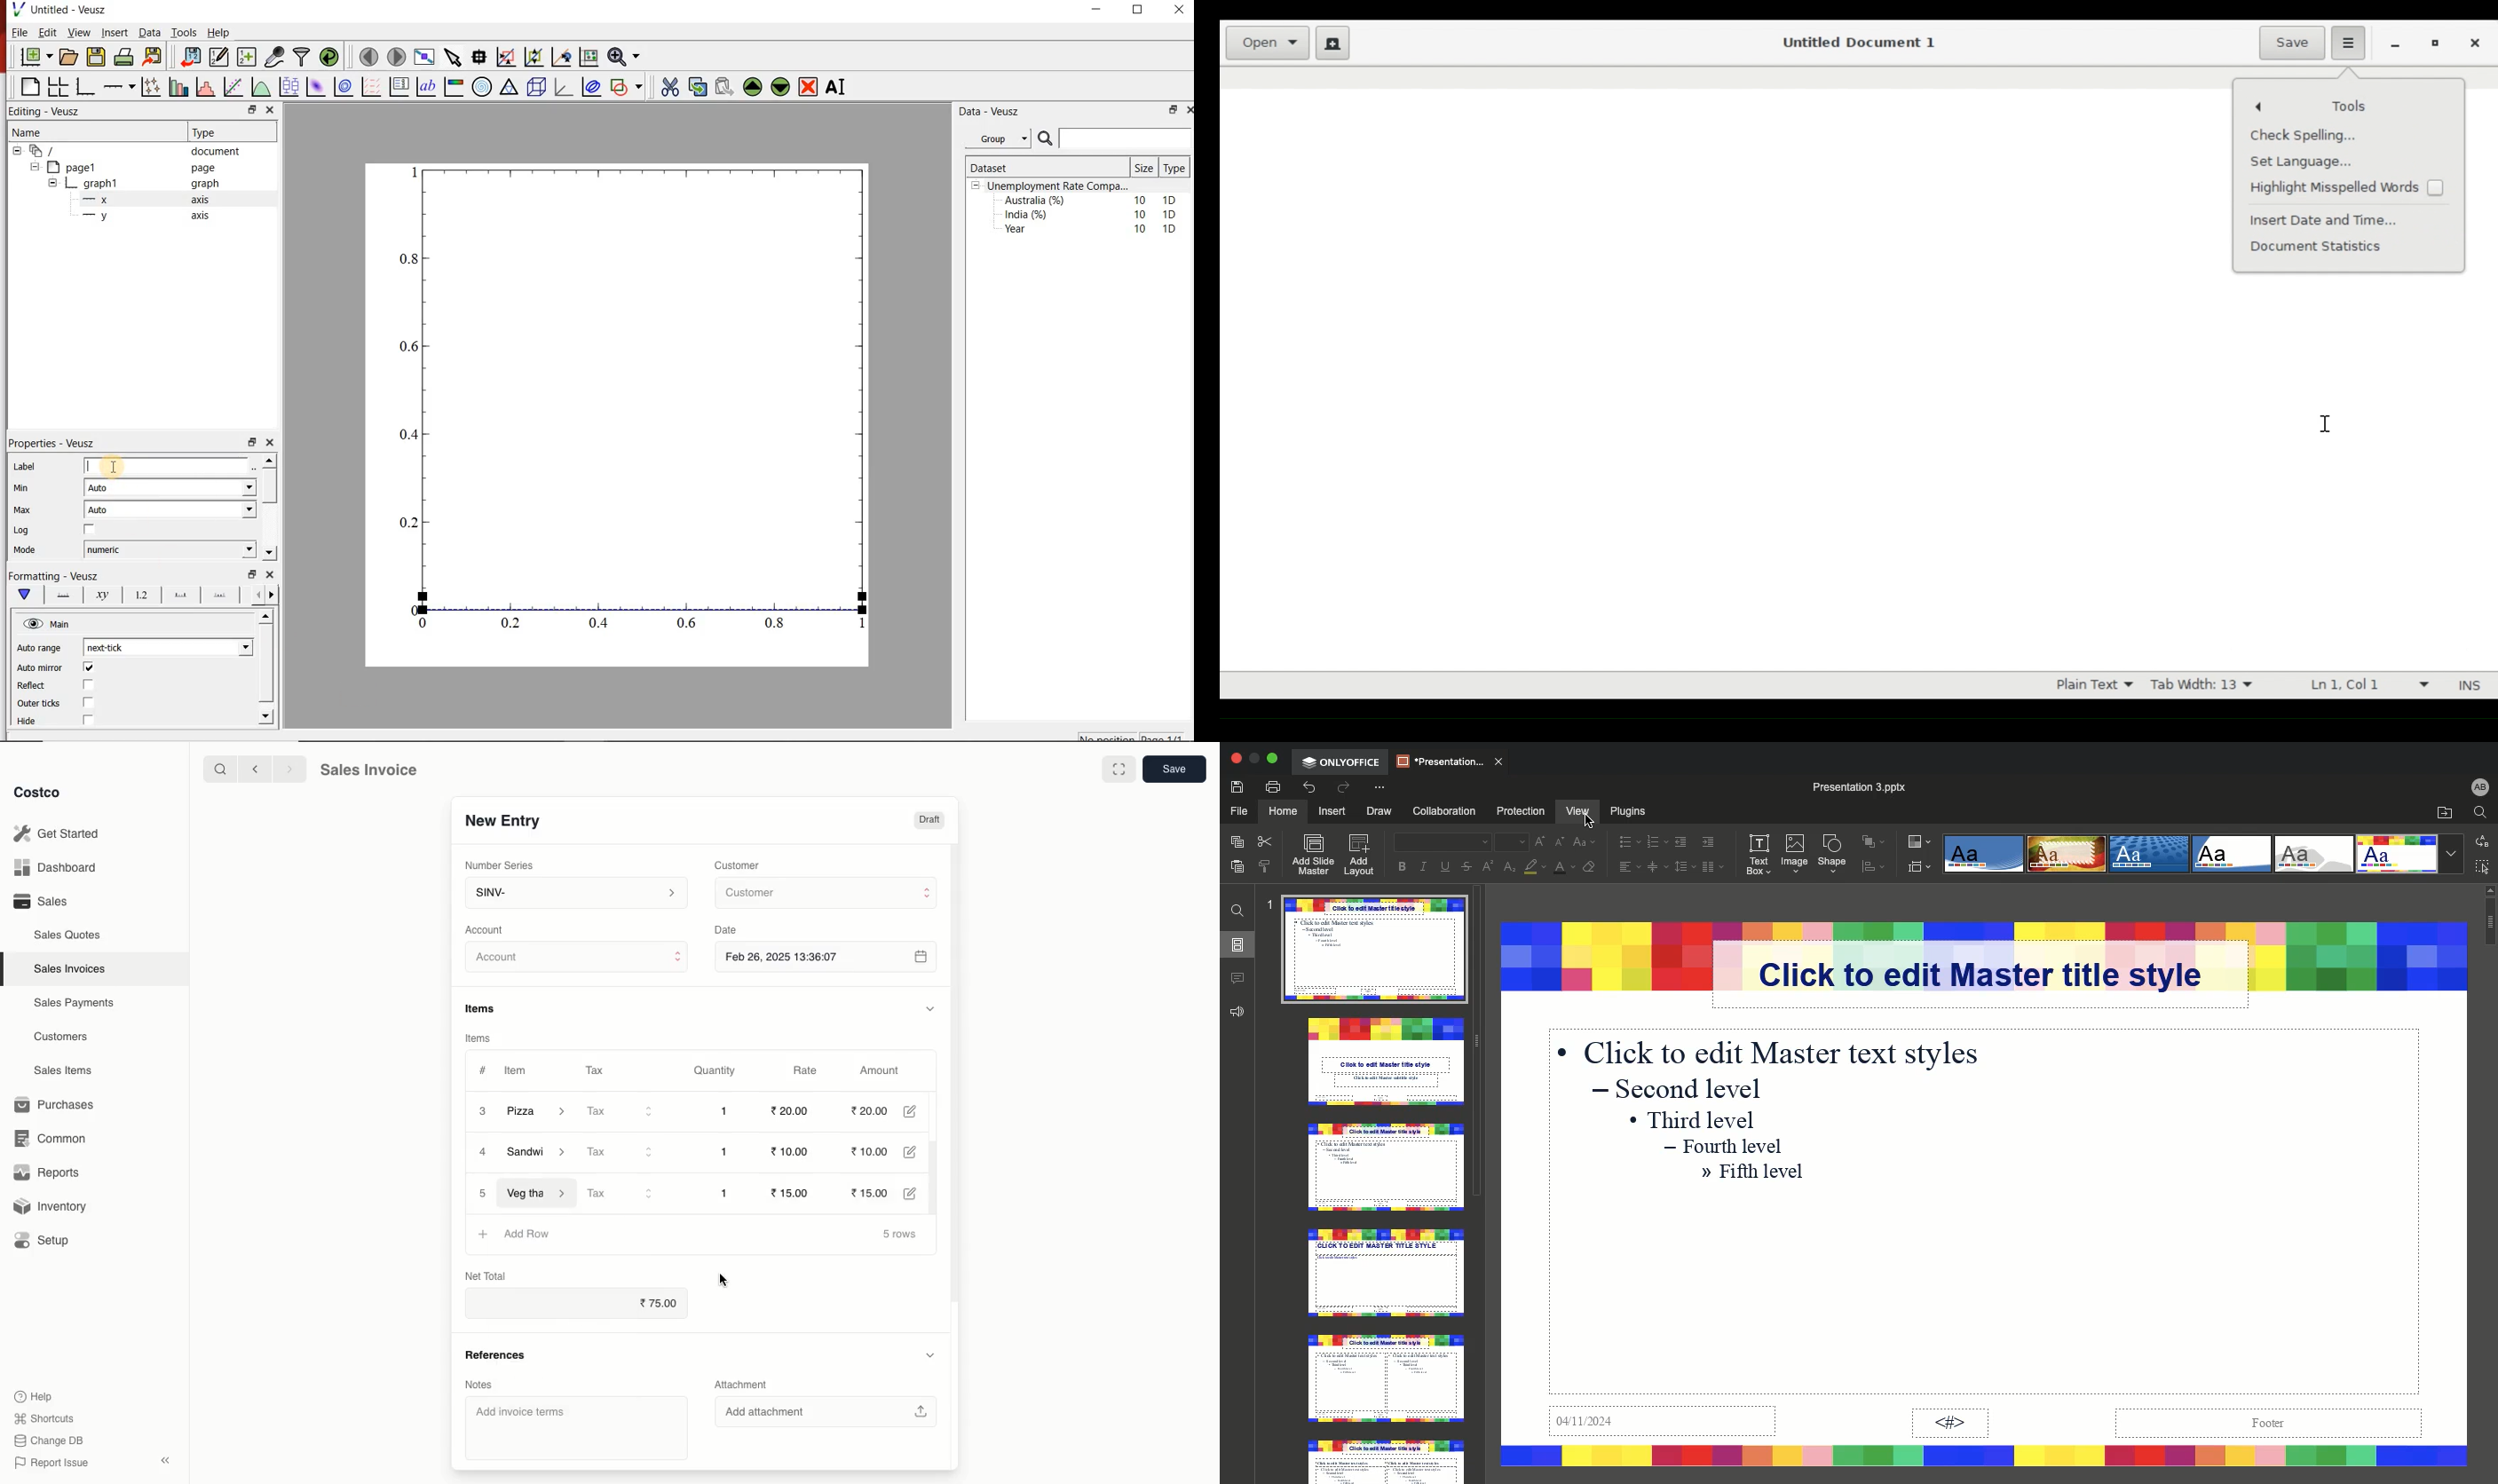  What do you see at coordinates (253, 769) in the screenshot?
I see `Back` at bounding box center [253, 769].